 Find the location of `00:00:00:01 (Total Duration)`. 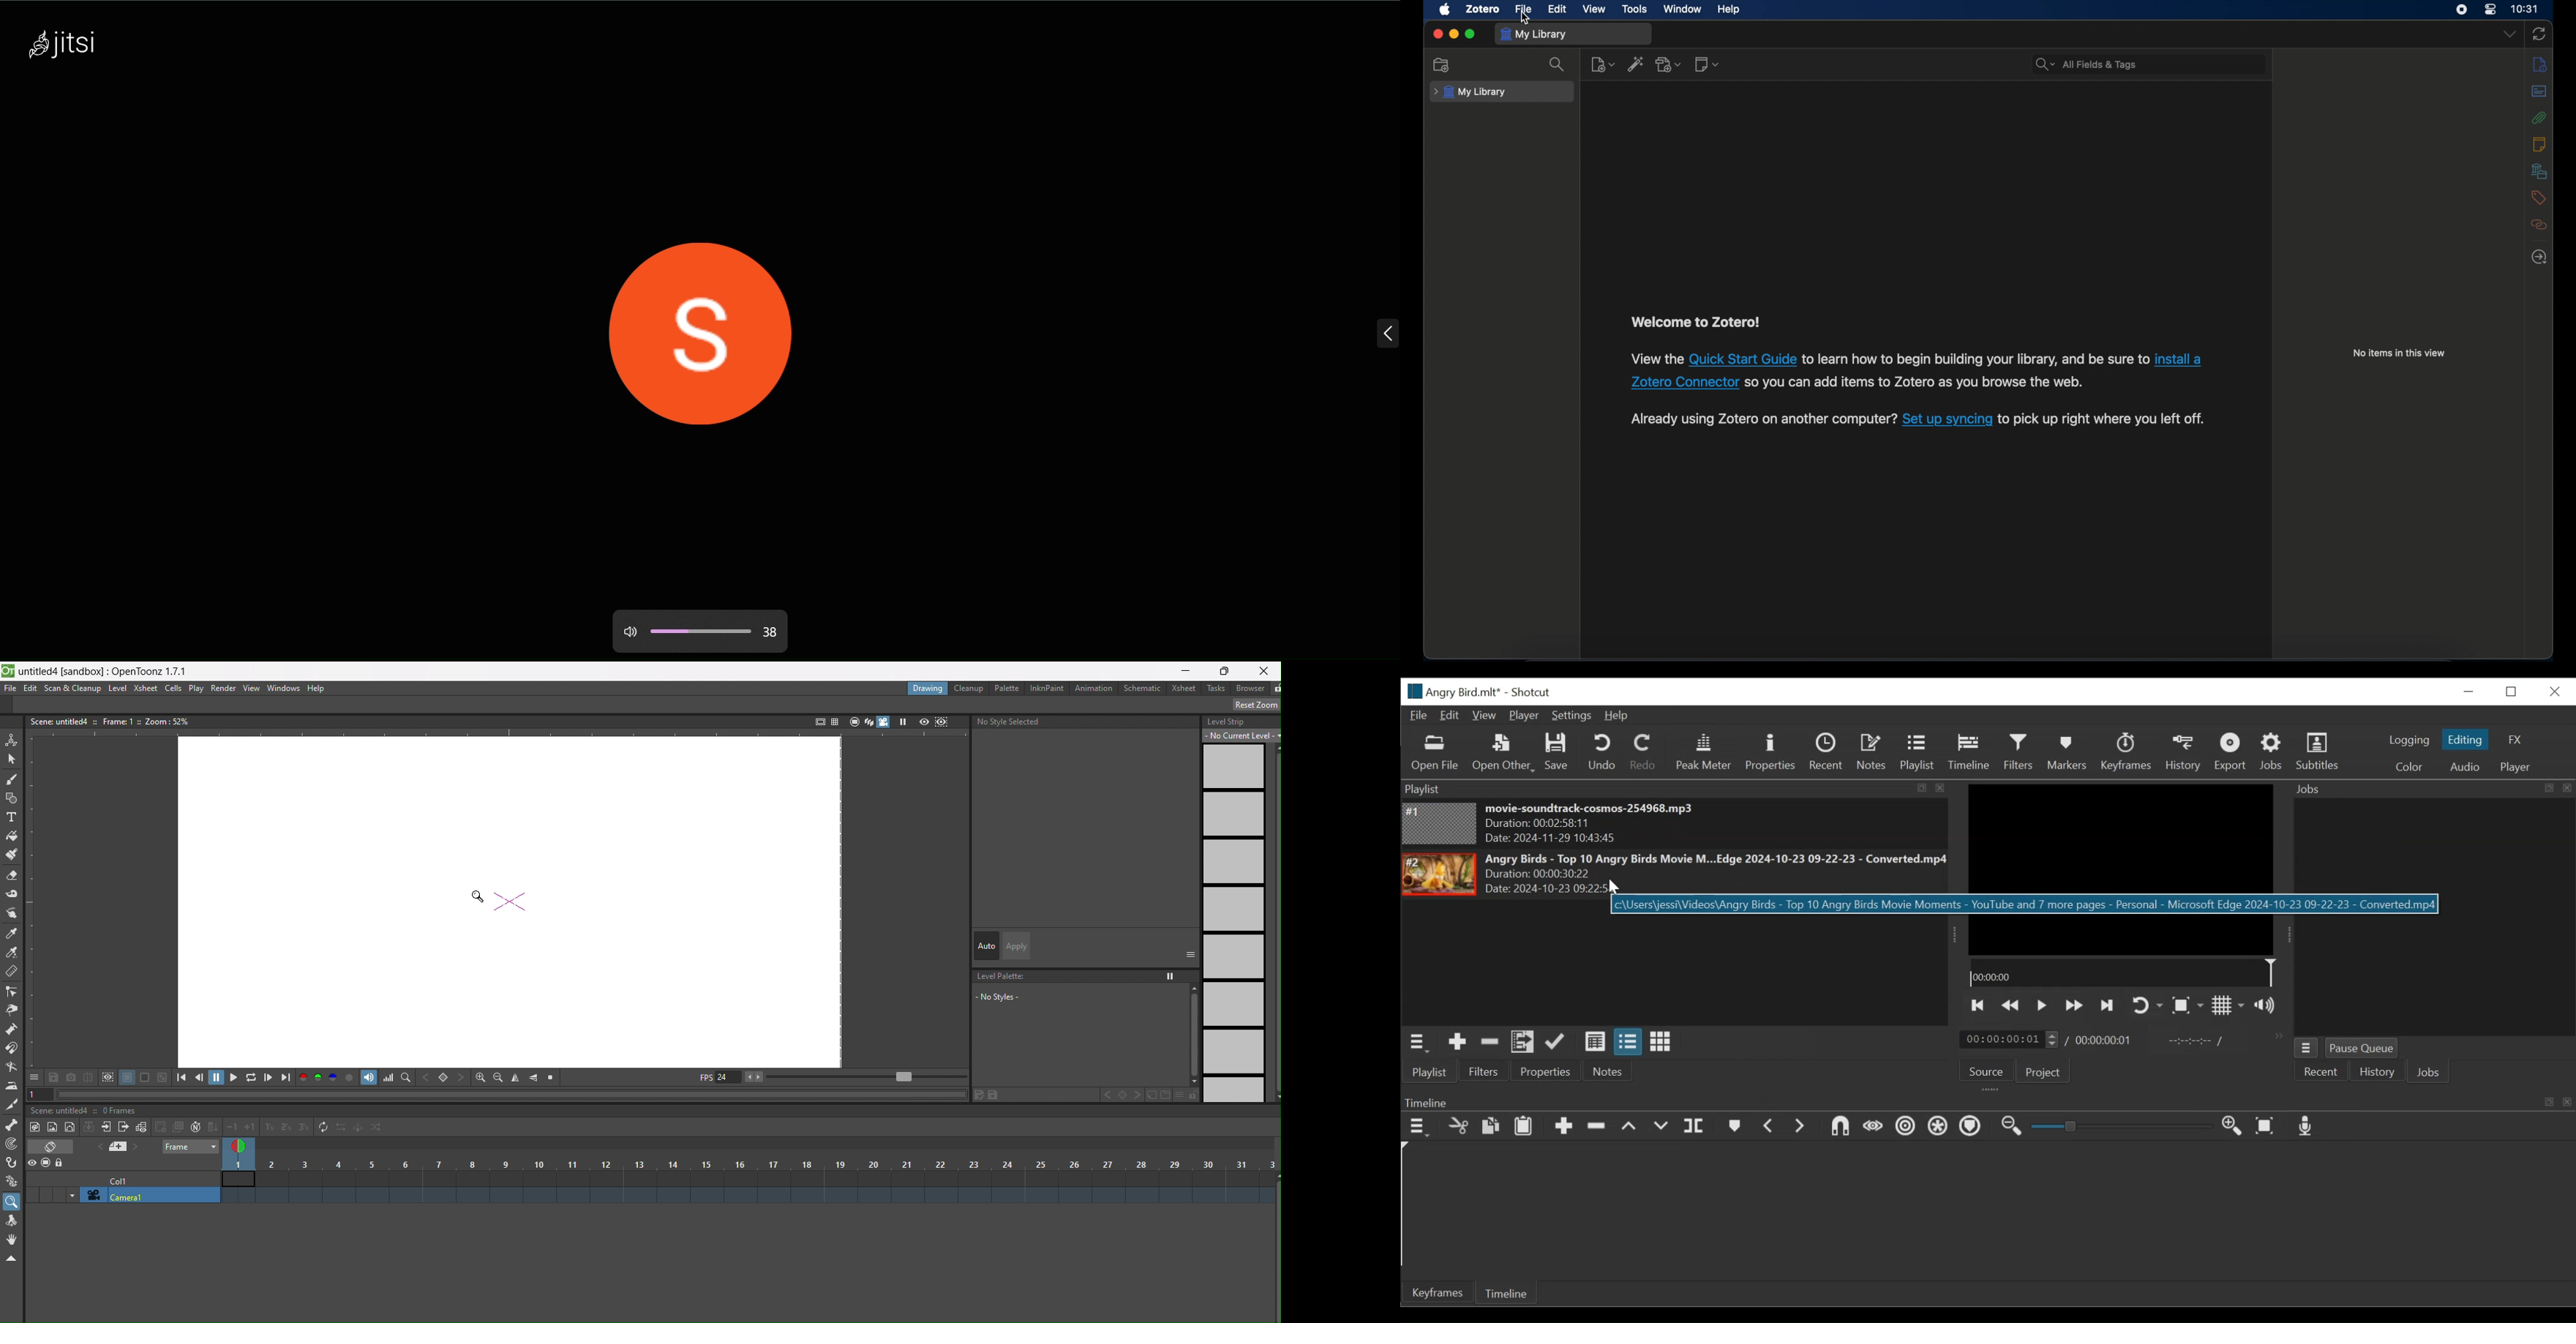

00:00:00:01 (Total Duration) is located at coordinates (2101, 1040).